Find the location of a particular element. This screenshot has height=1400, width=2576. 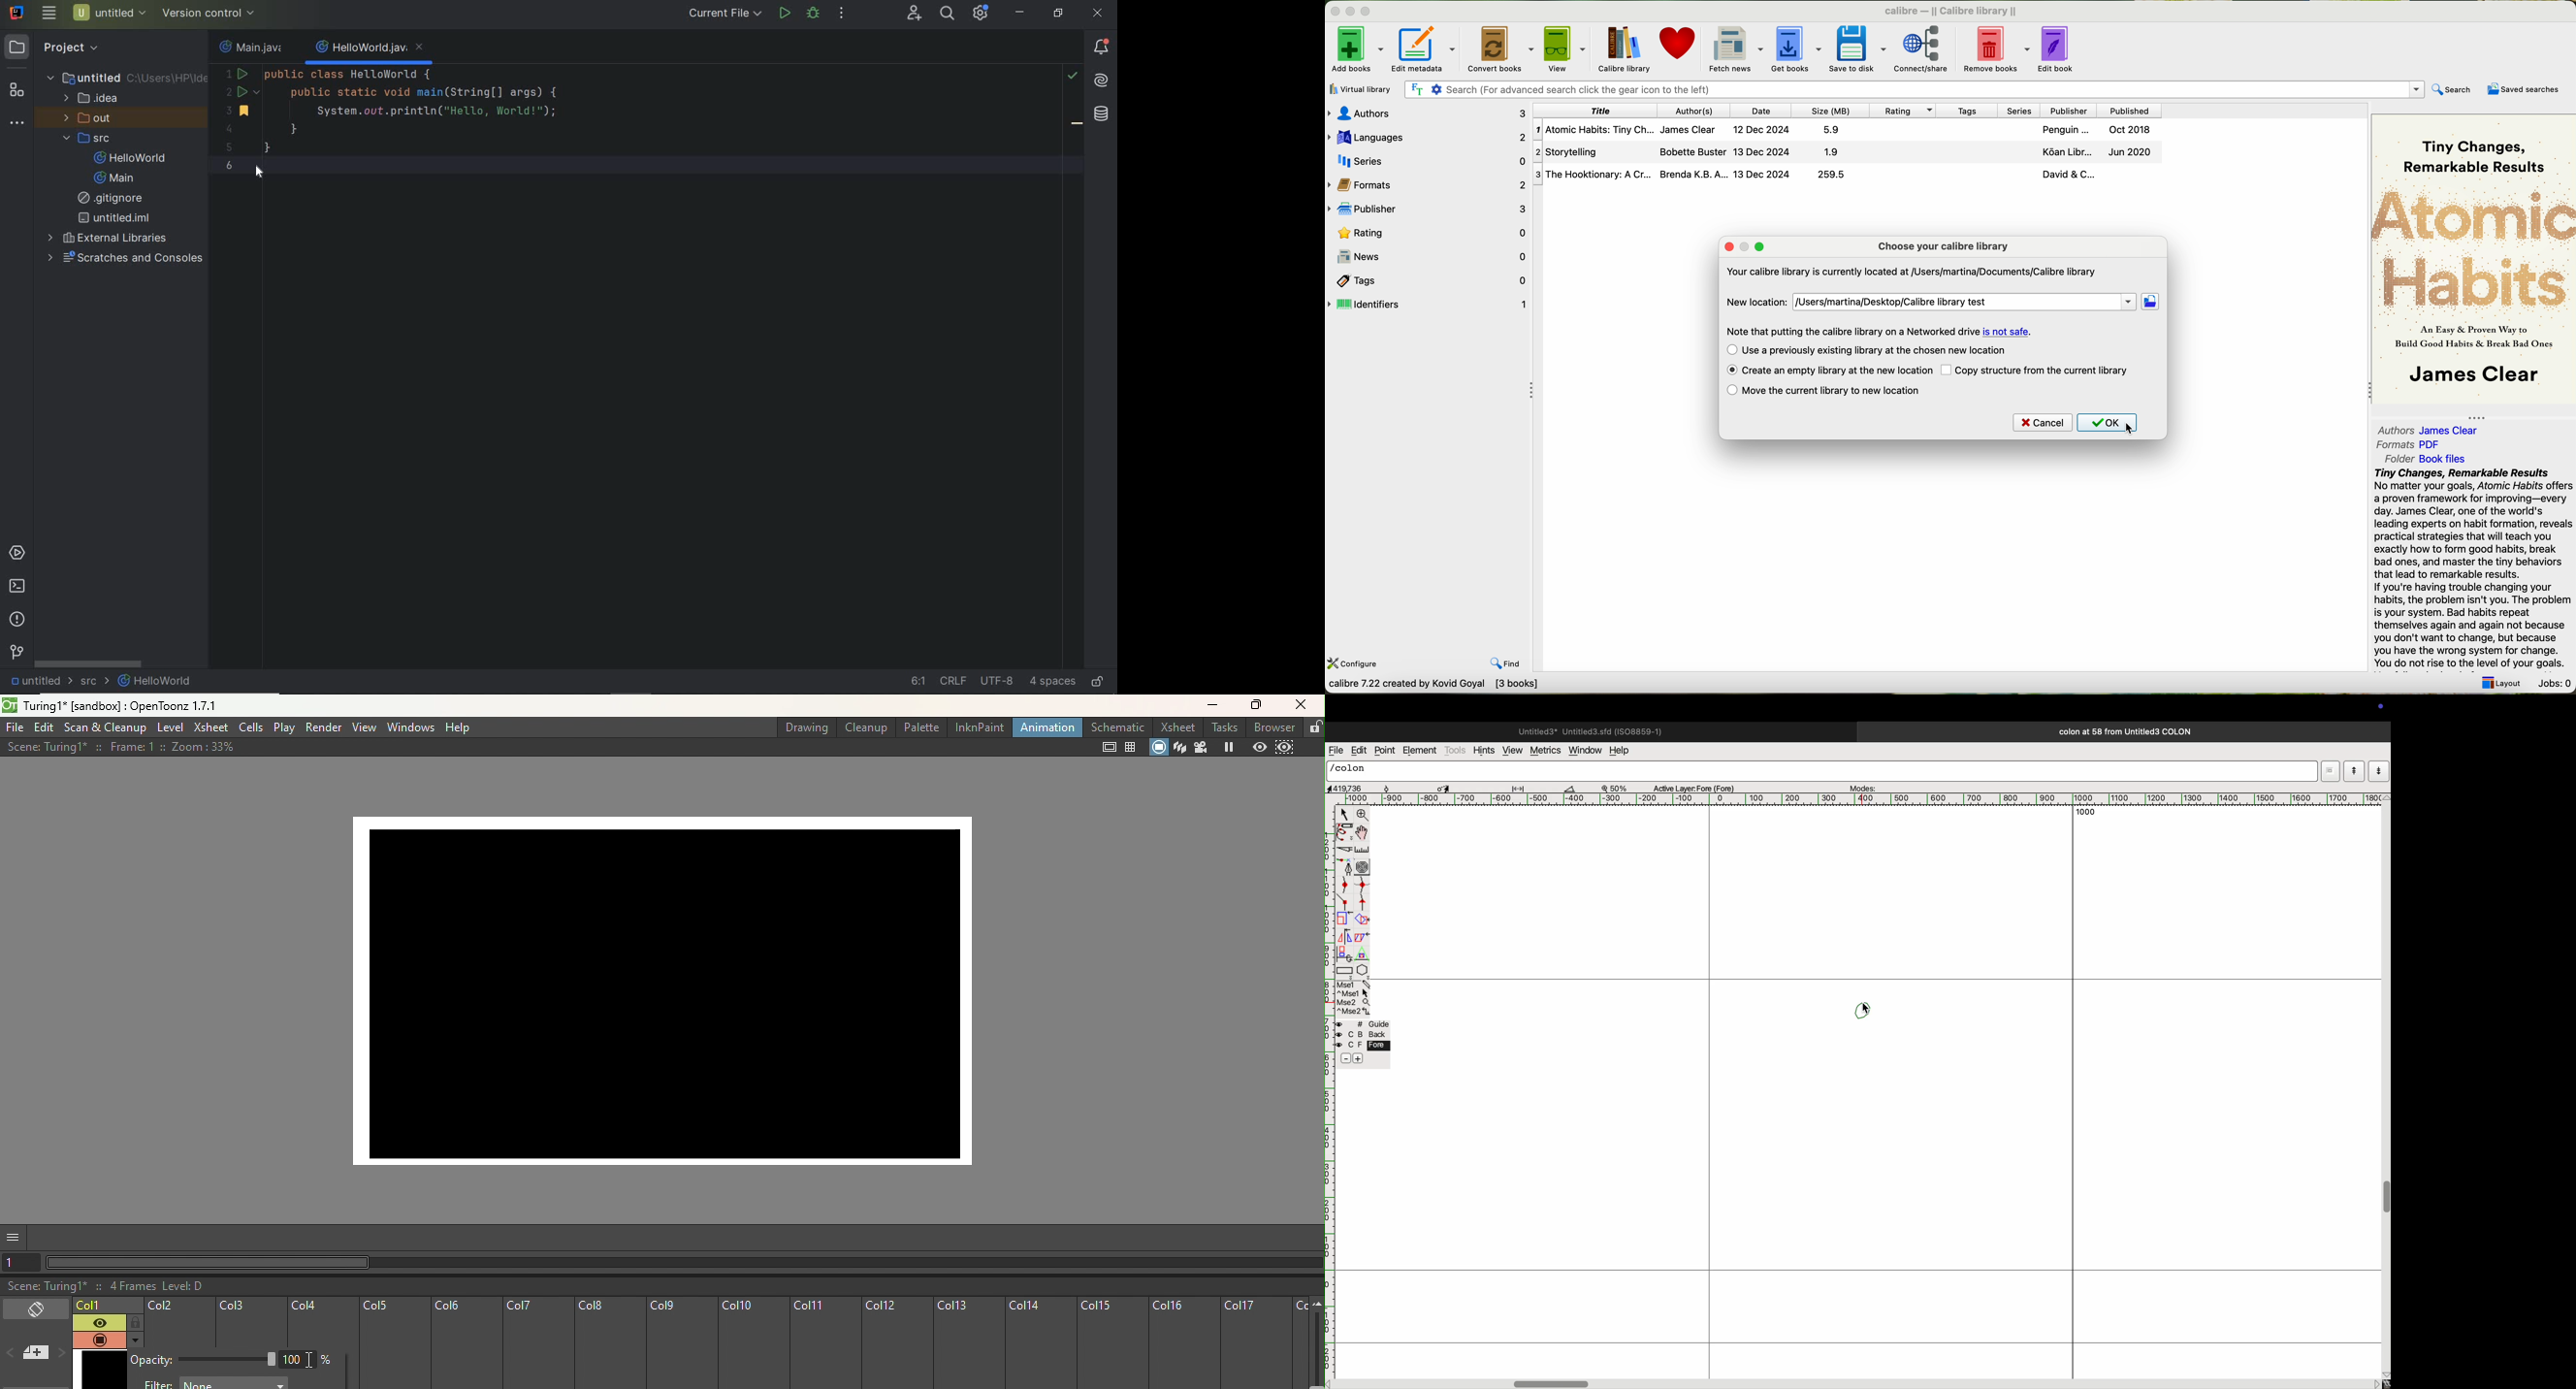

services is located at coordinates (17, 553).